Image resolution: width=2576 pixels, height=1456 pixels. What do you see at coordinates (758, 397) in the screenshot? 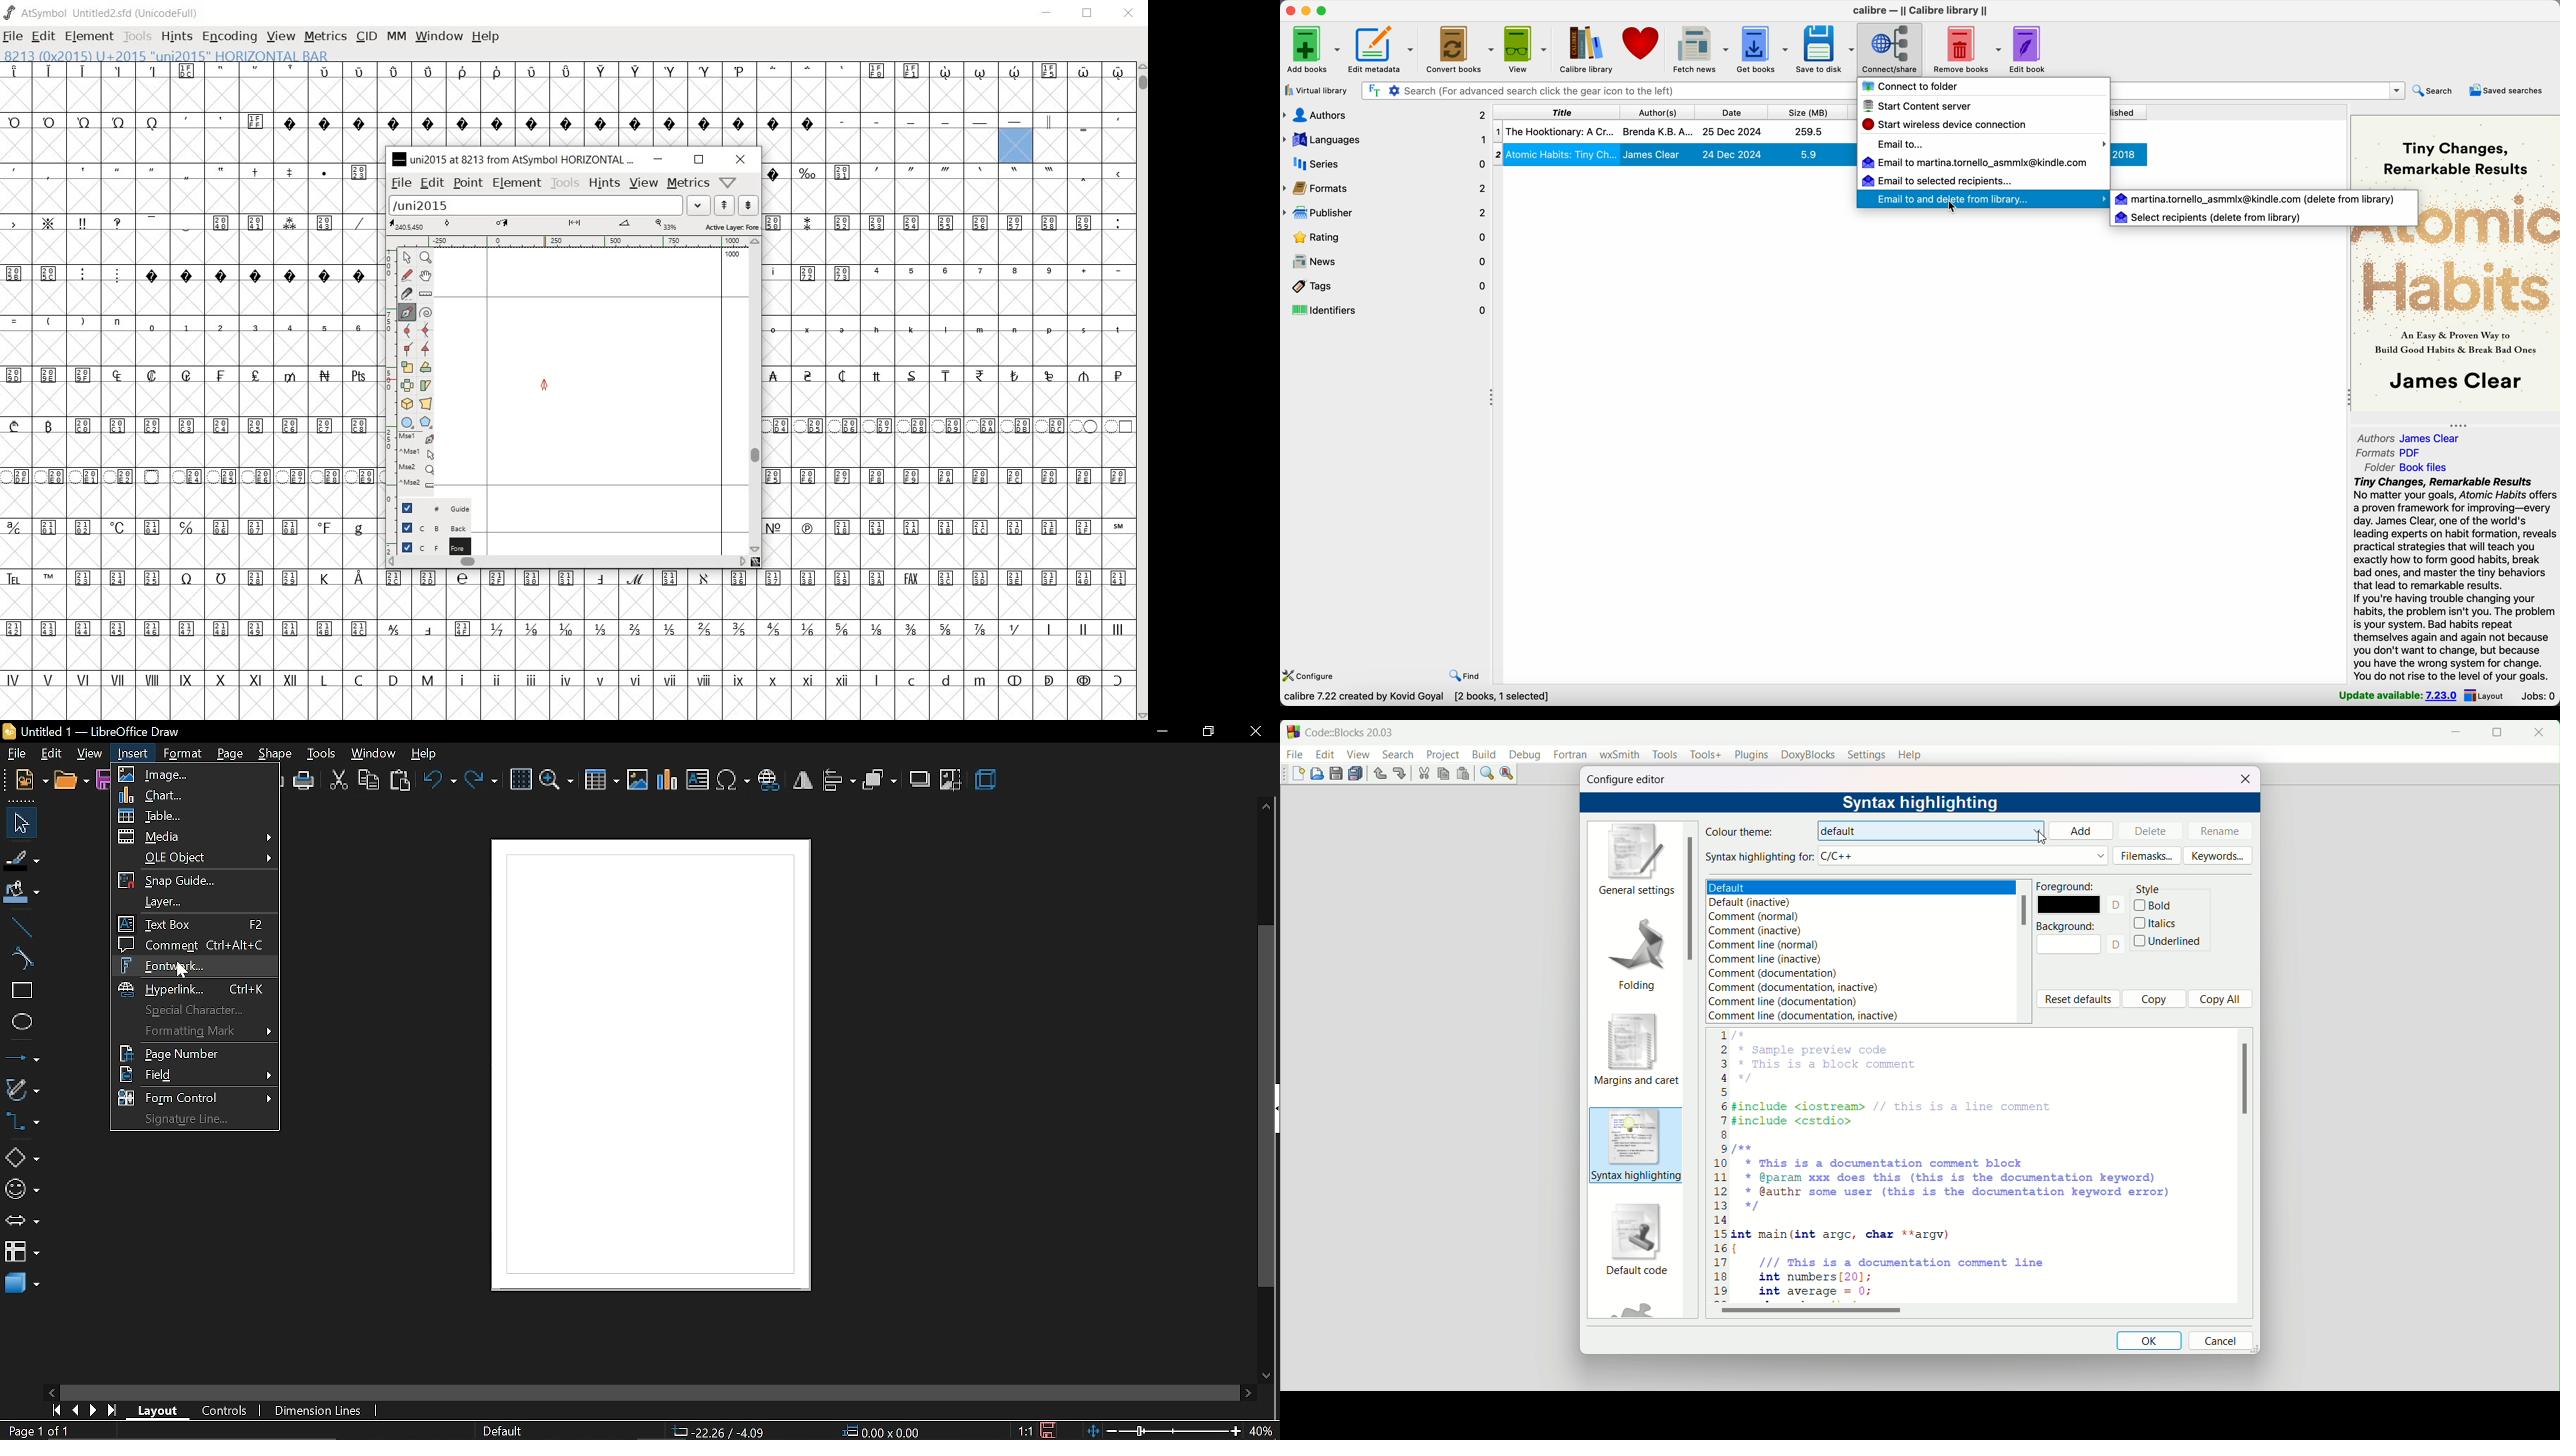
I see `scrollbar` at bounding box center [758, 397].